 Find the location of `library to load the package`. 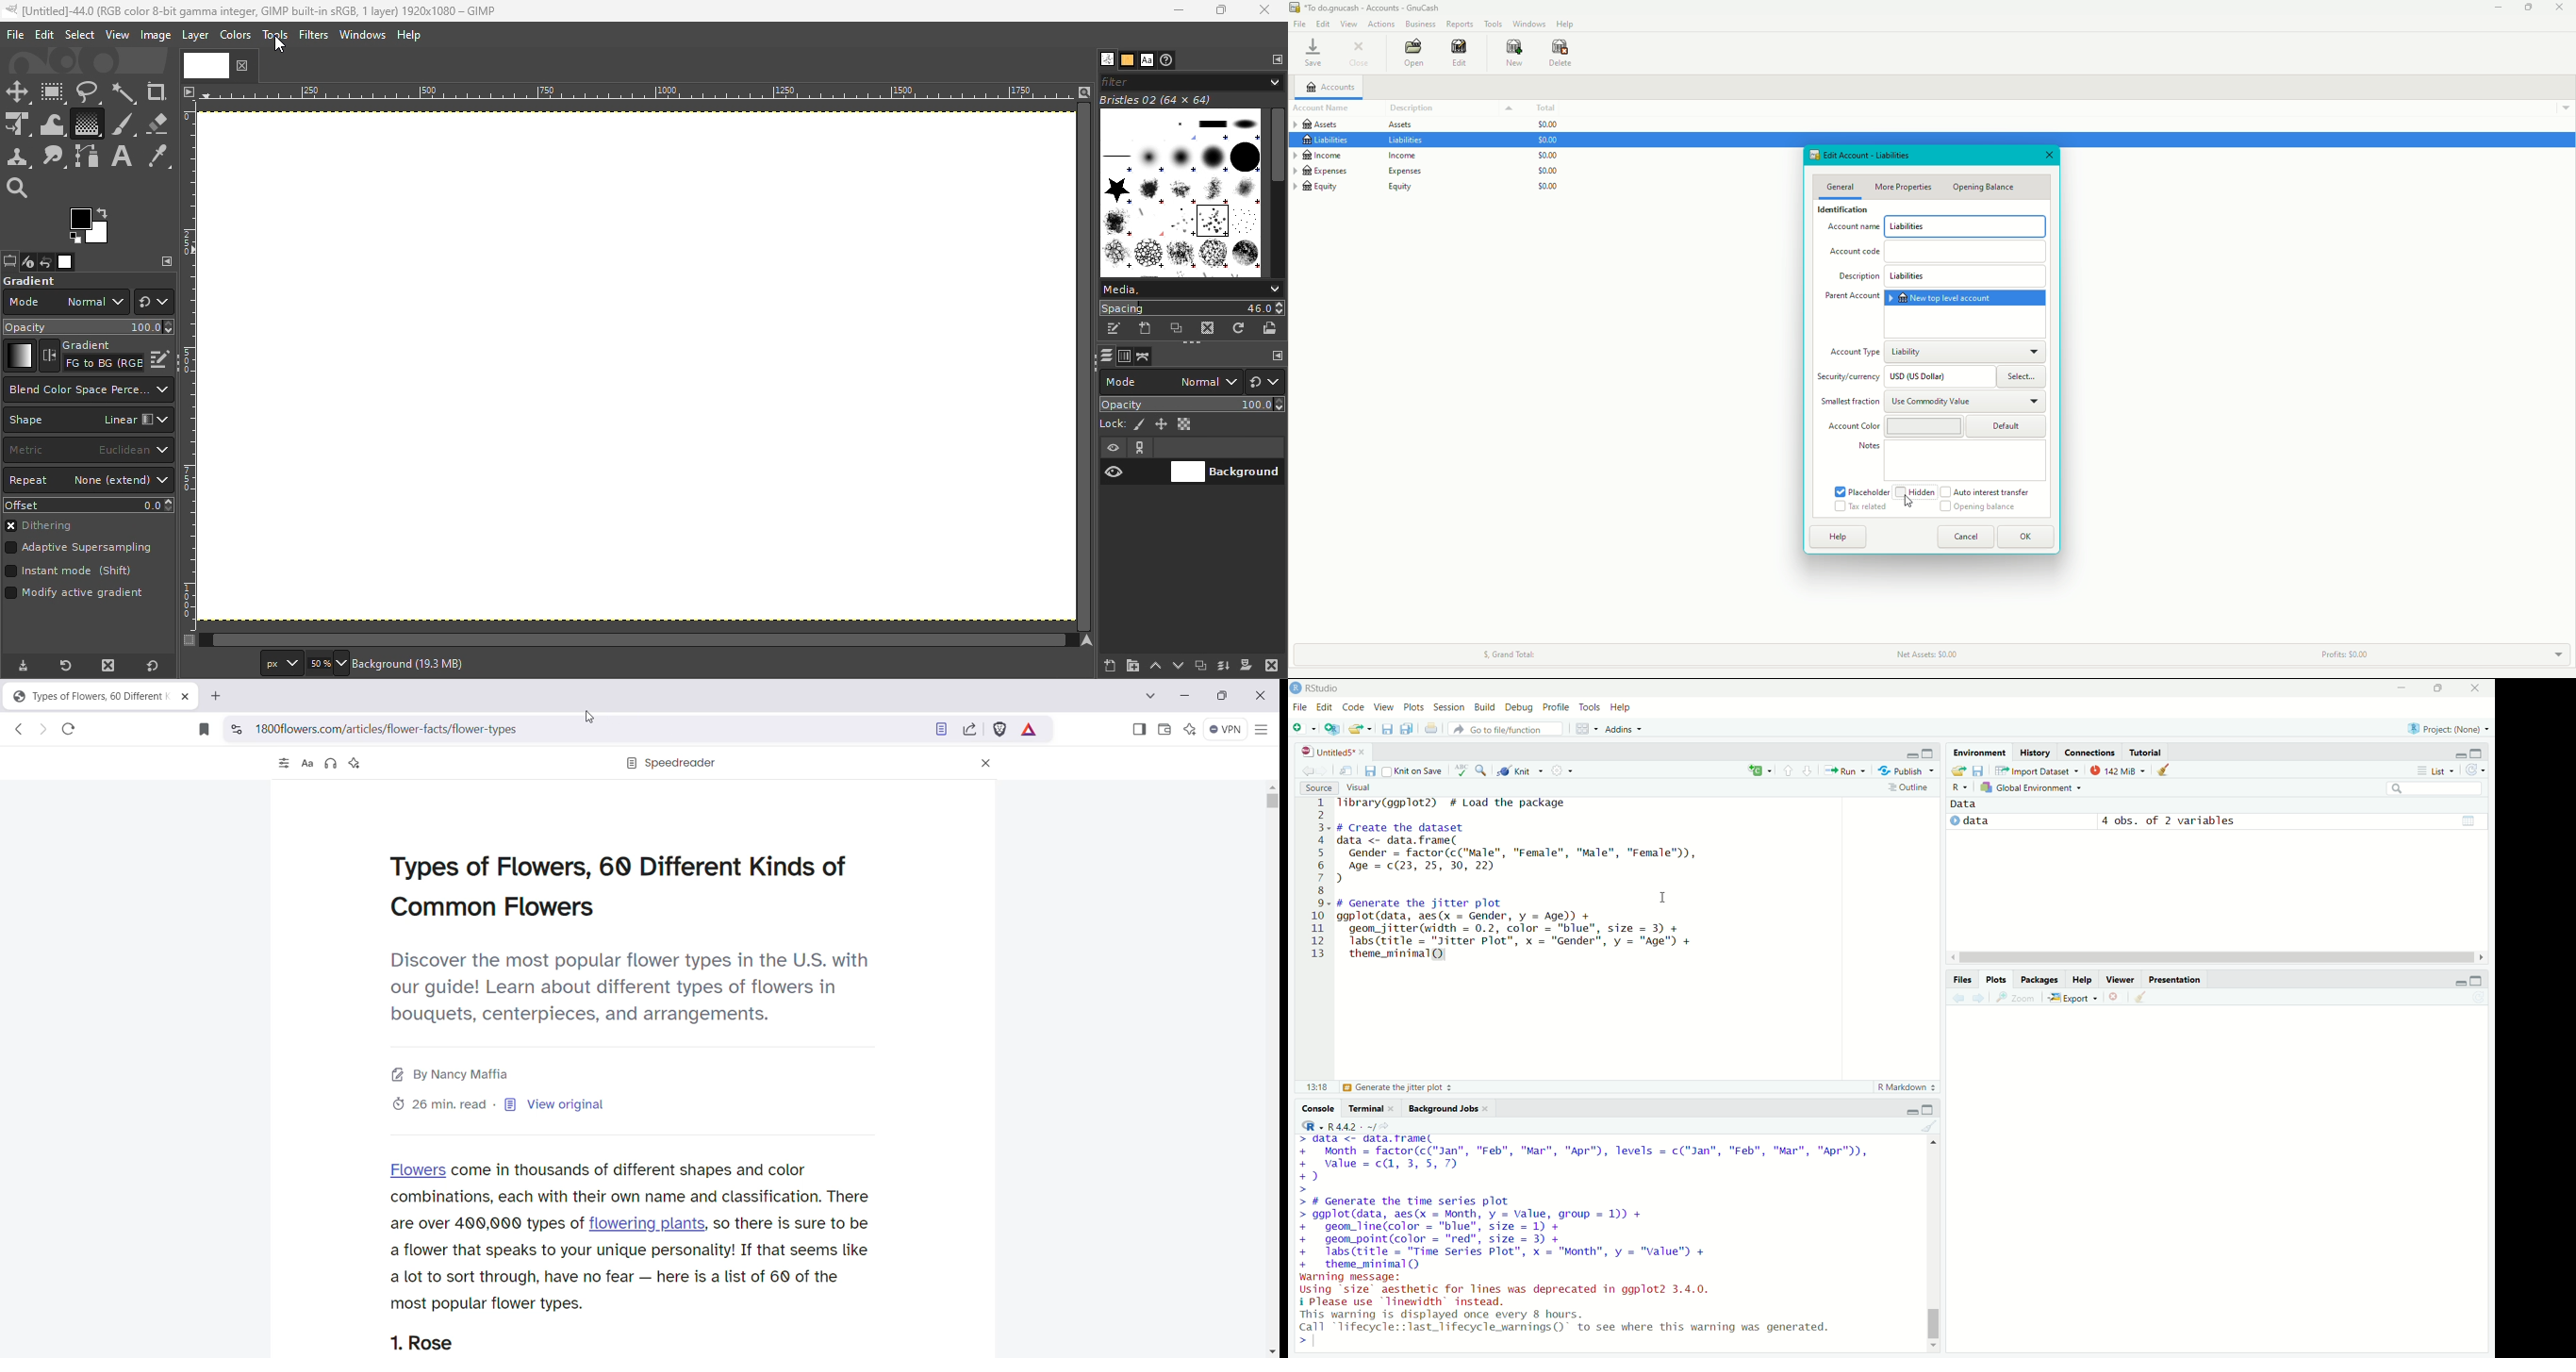

library to load the package is located at coordinates (1460, 803).